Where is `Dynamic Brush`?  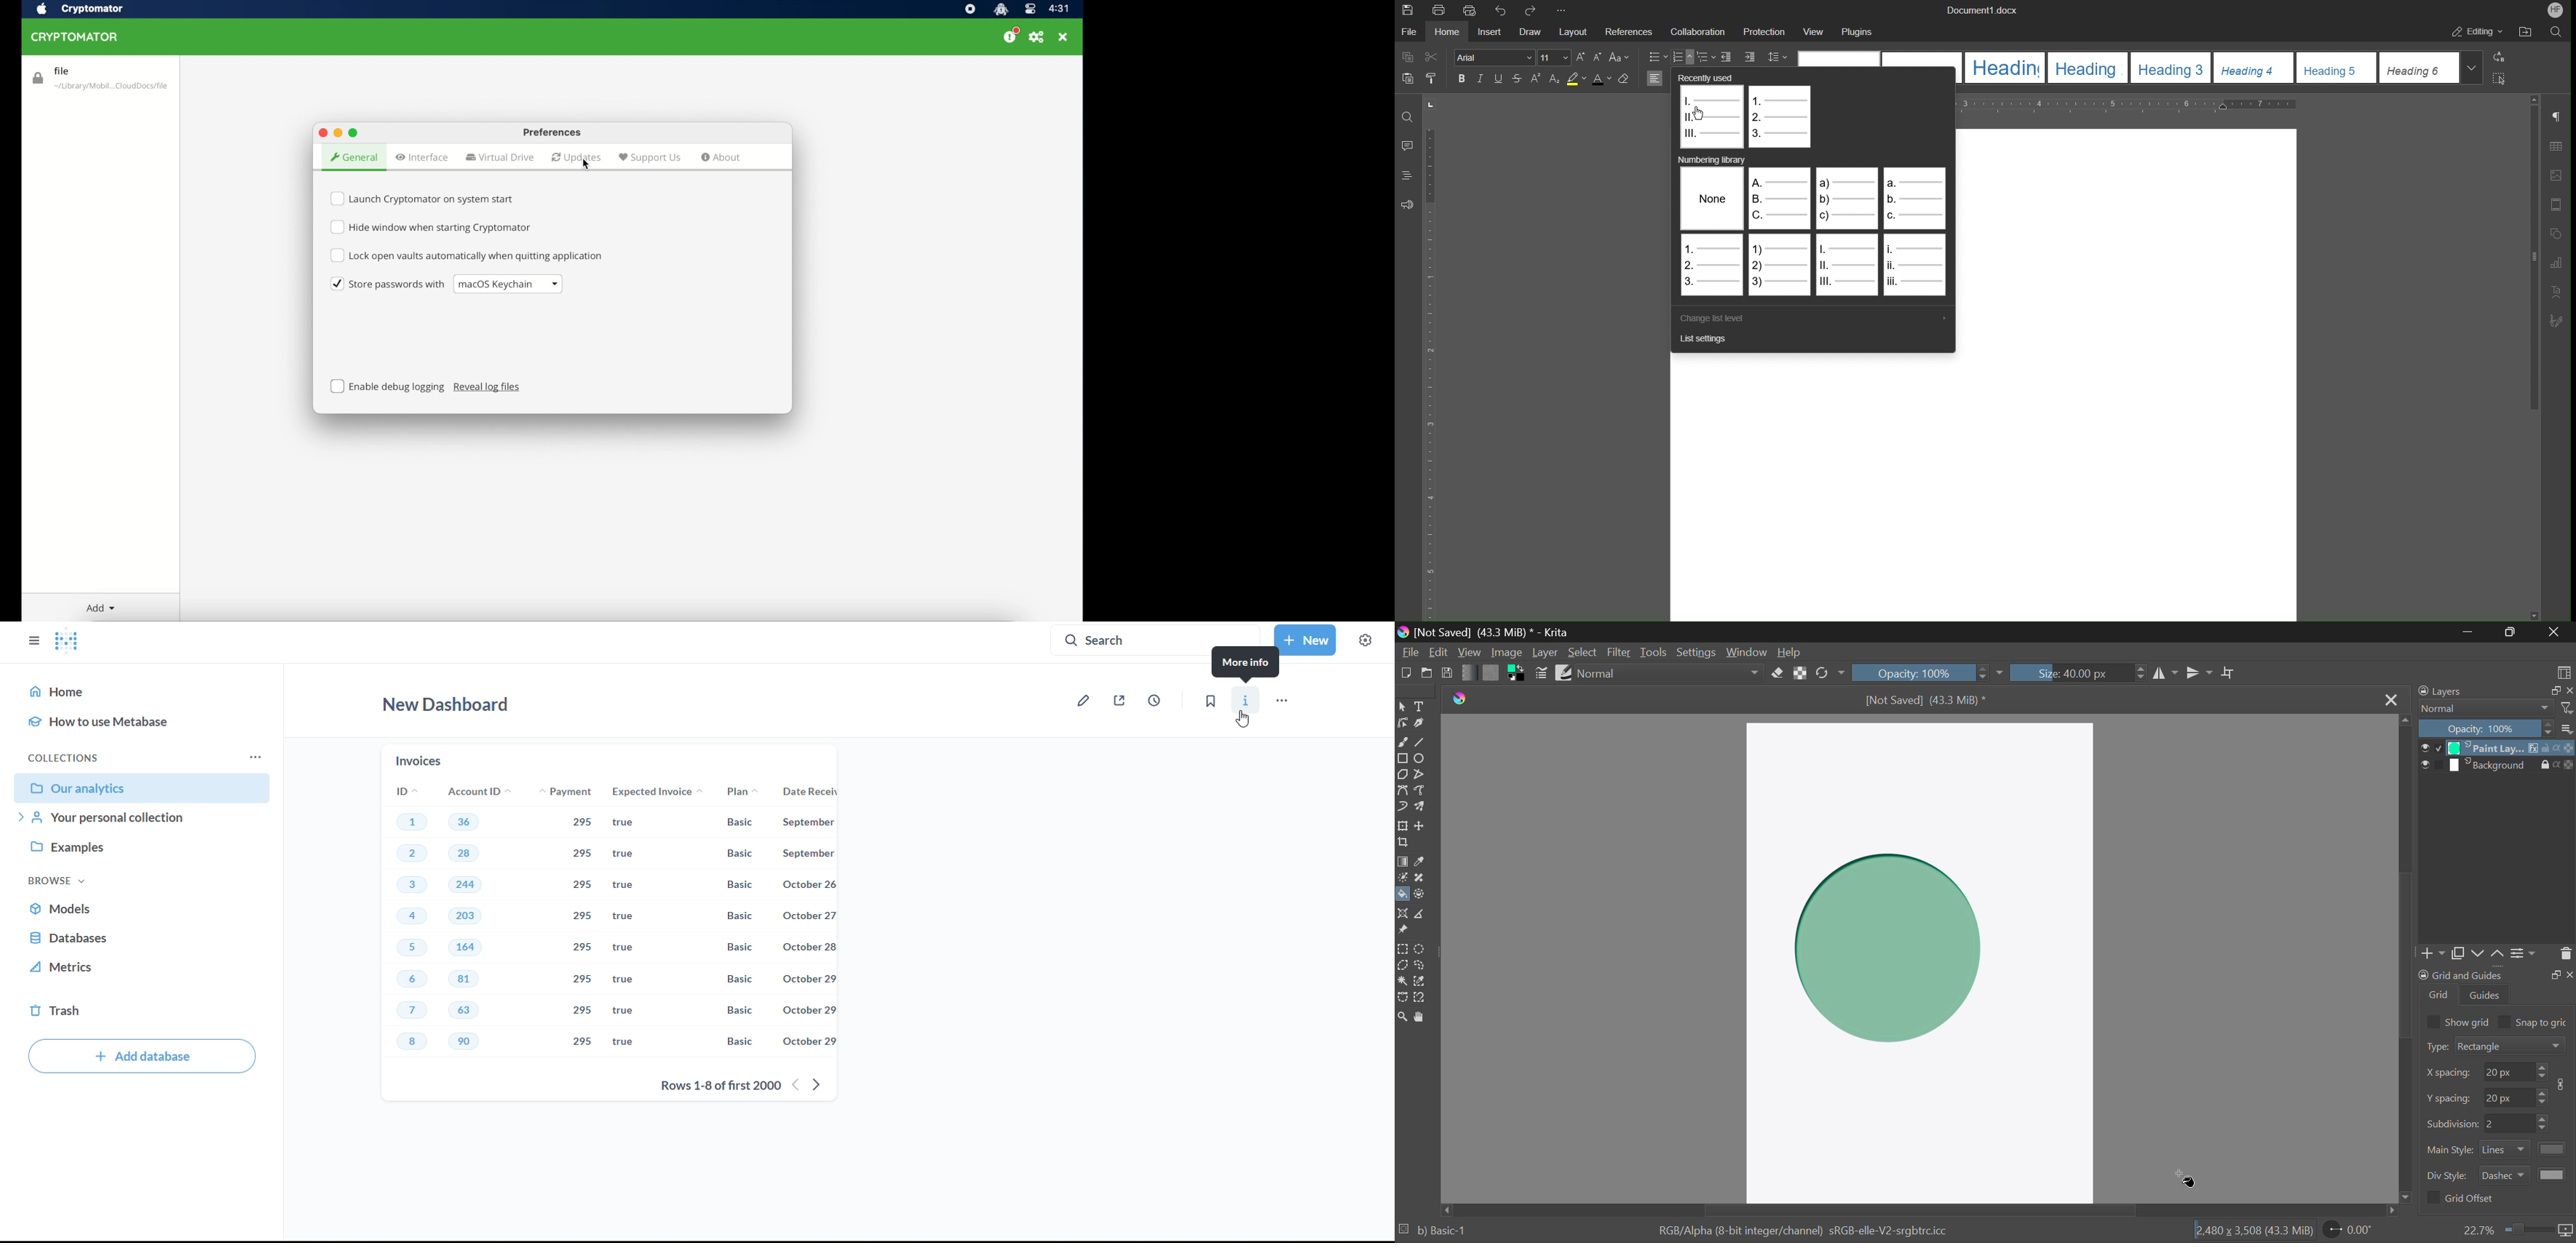
Dynamic Brush is located at coordinates (1403, 807).